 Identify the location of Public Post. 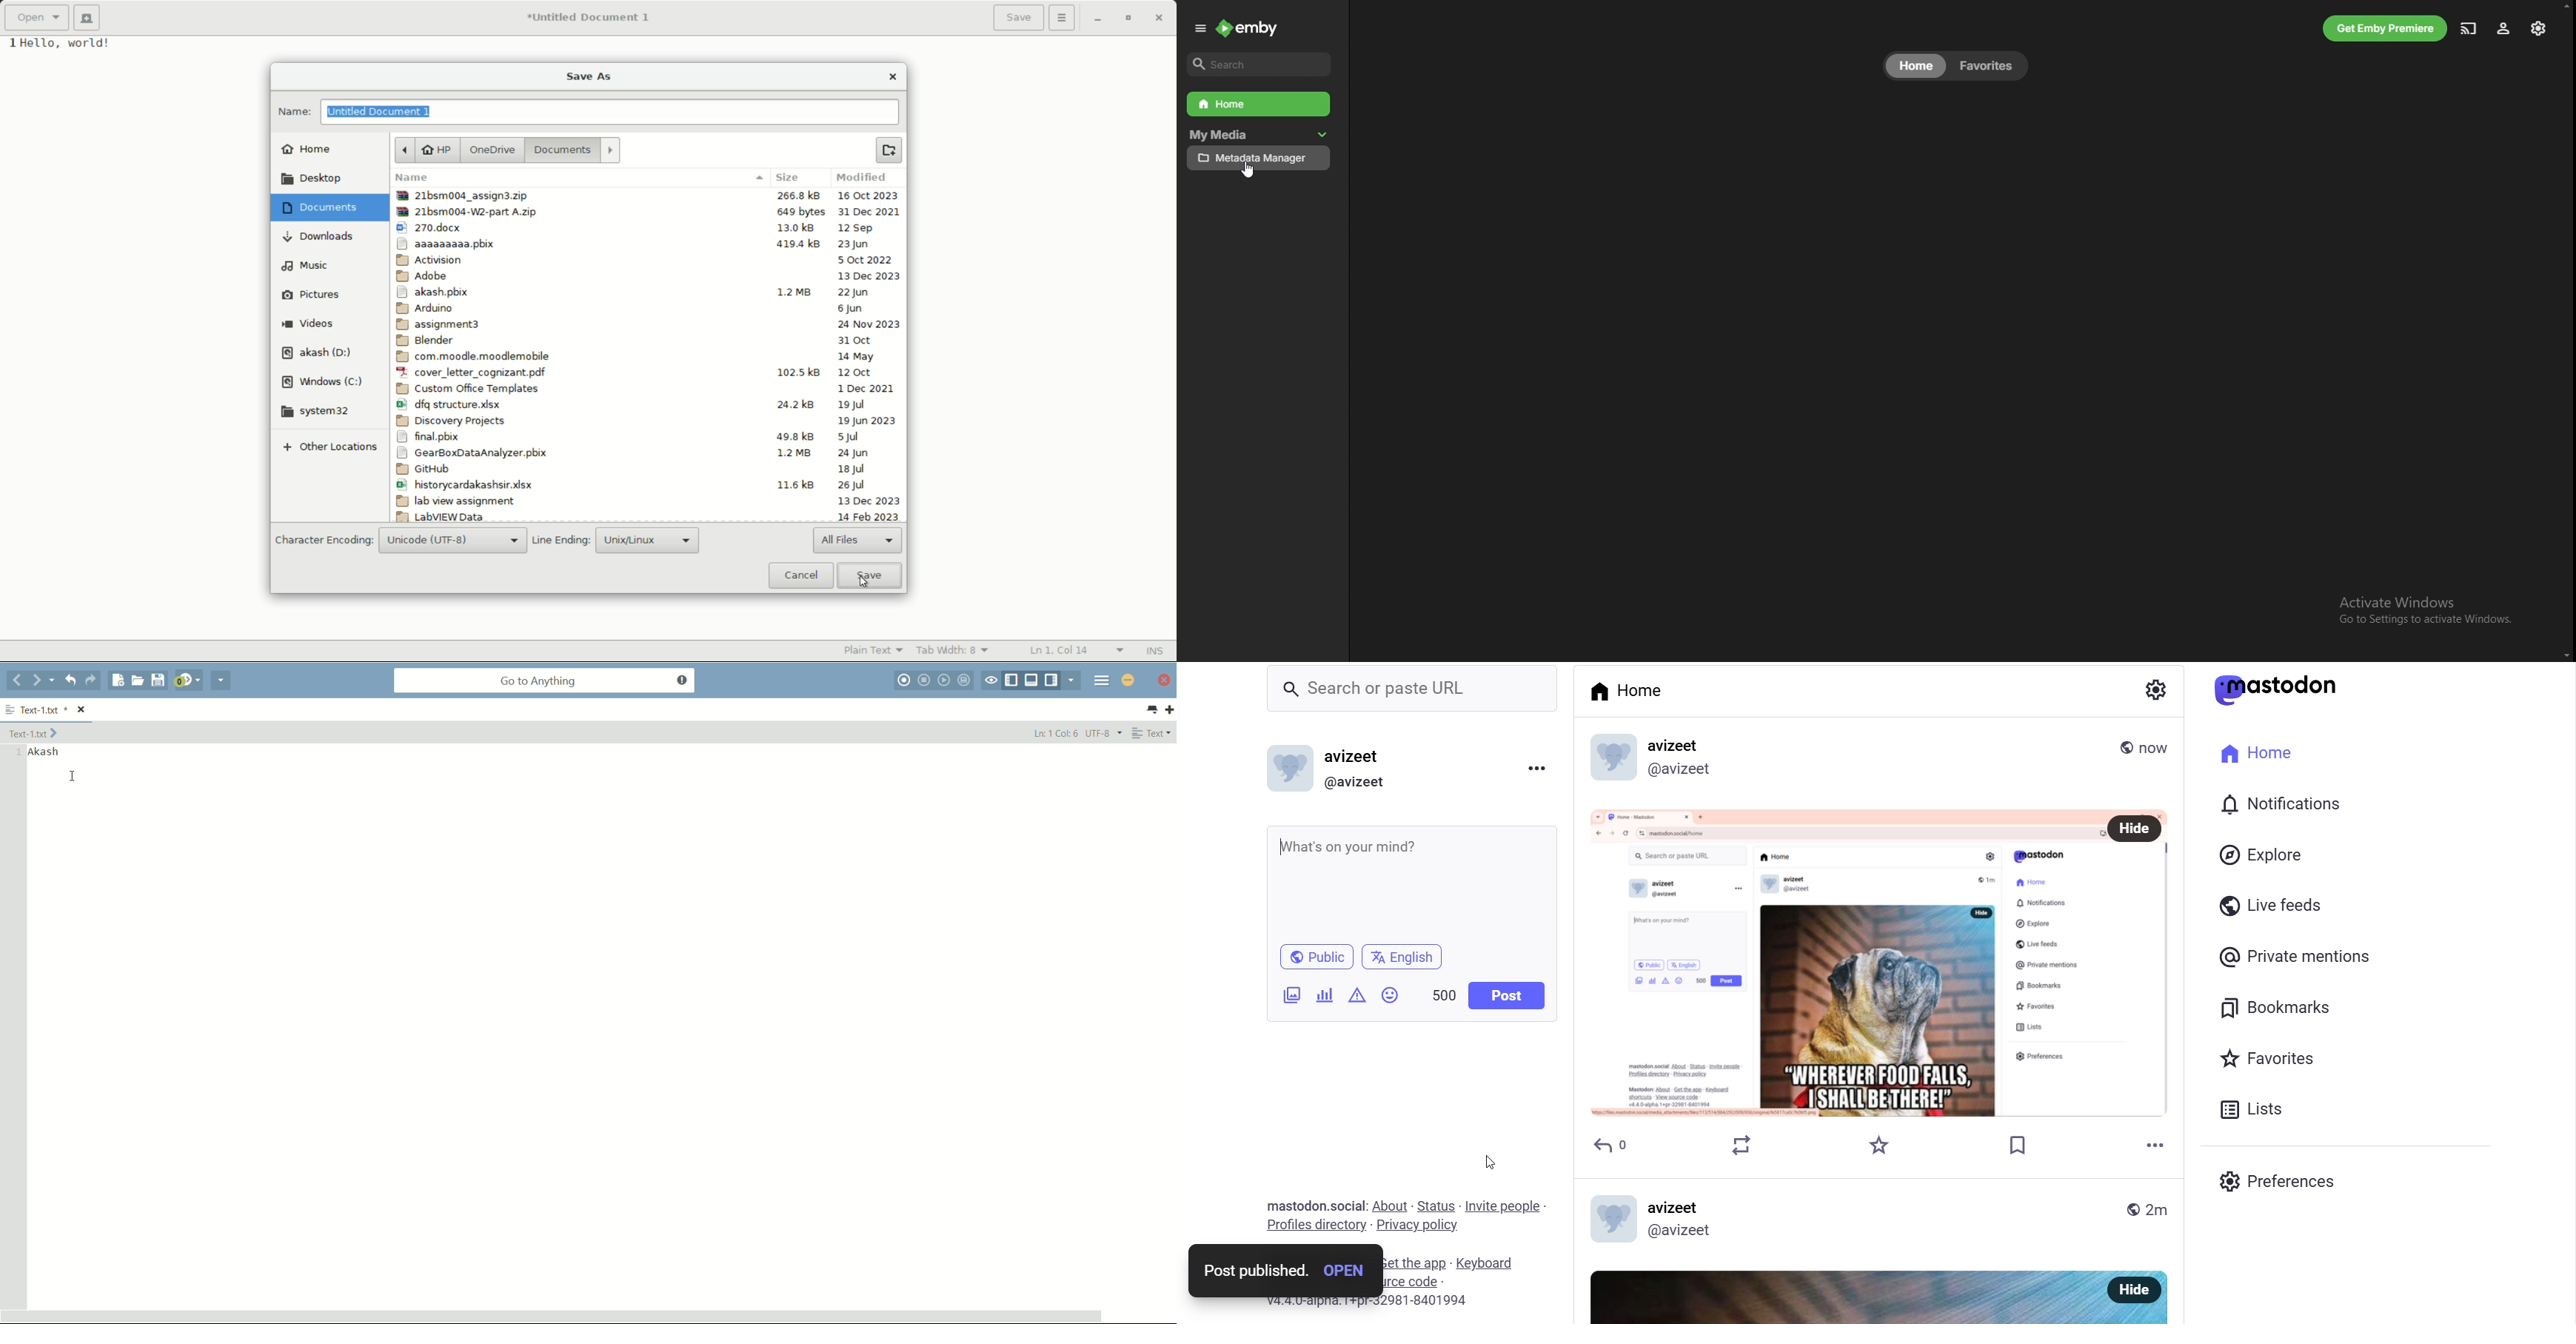
(2109, 743).